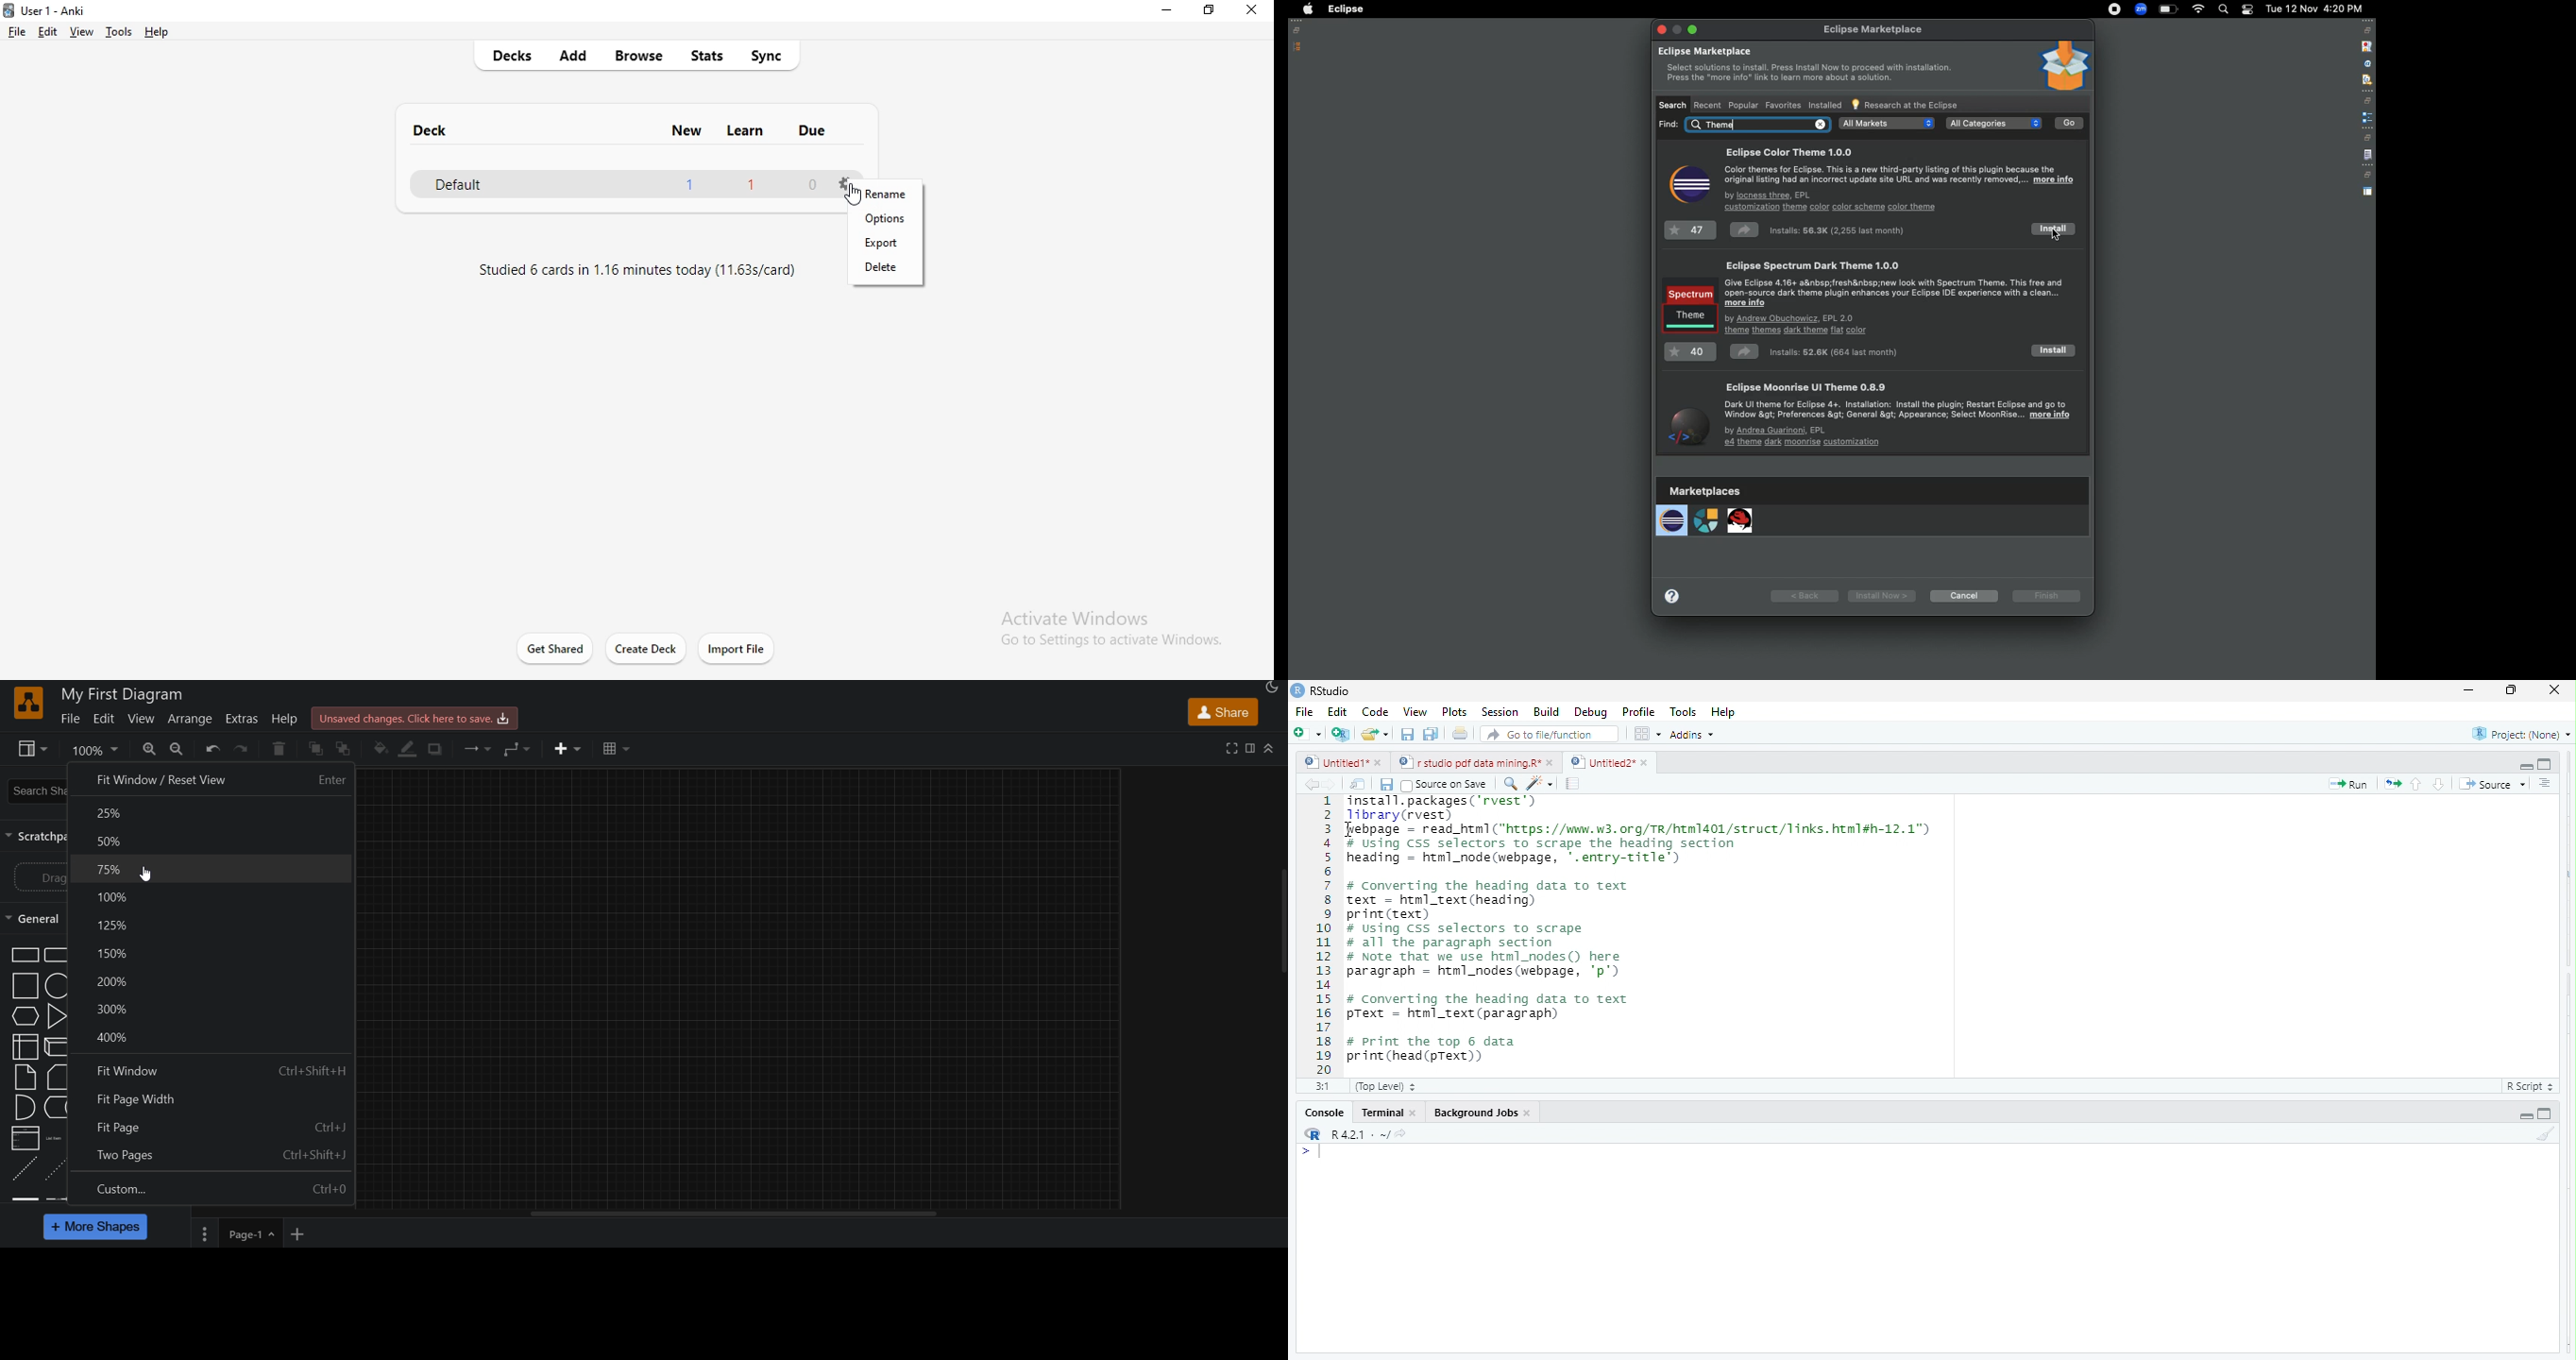 This screenshot has width=2576, height=1372. I want to click on maximize, so click(2466, 692).